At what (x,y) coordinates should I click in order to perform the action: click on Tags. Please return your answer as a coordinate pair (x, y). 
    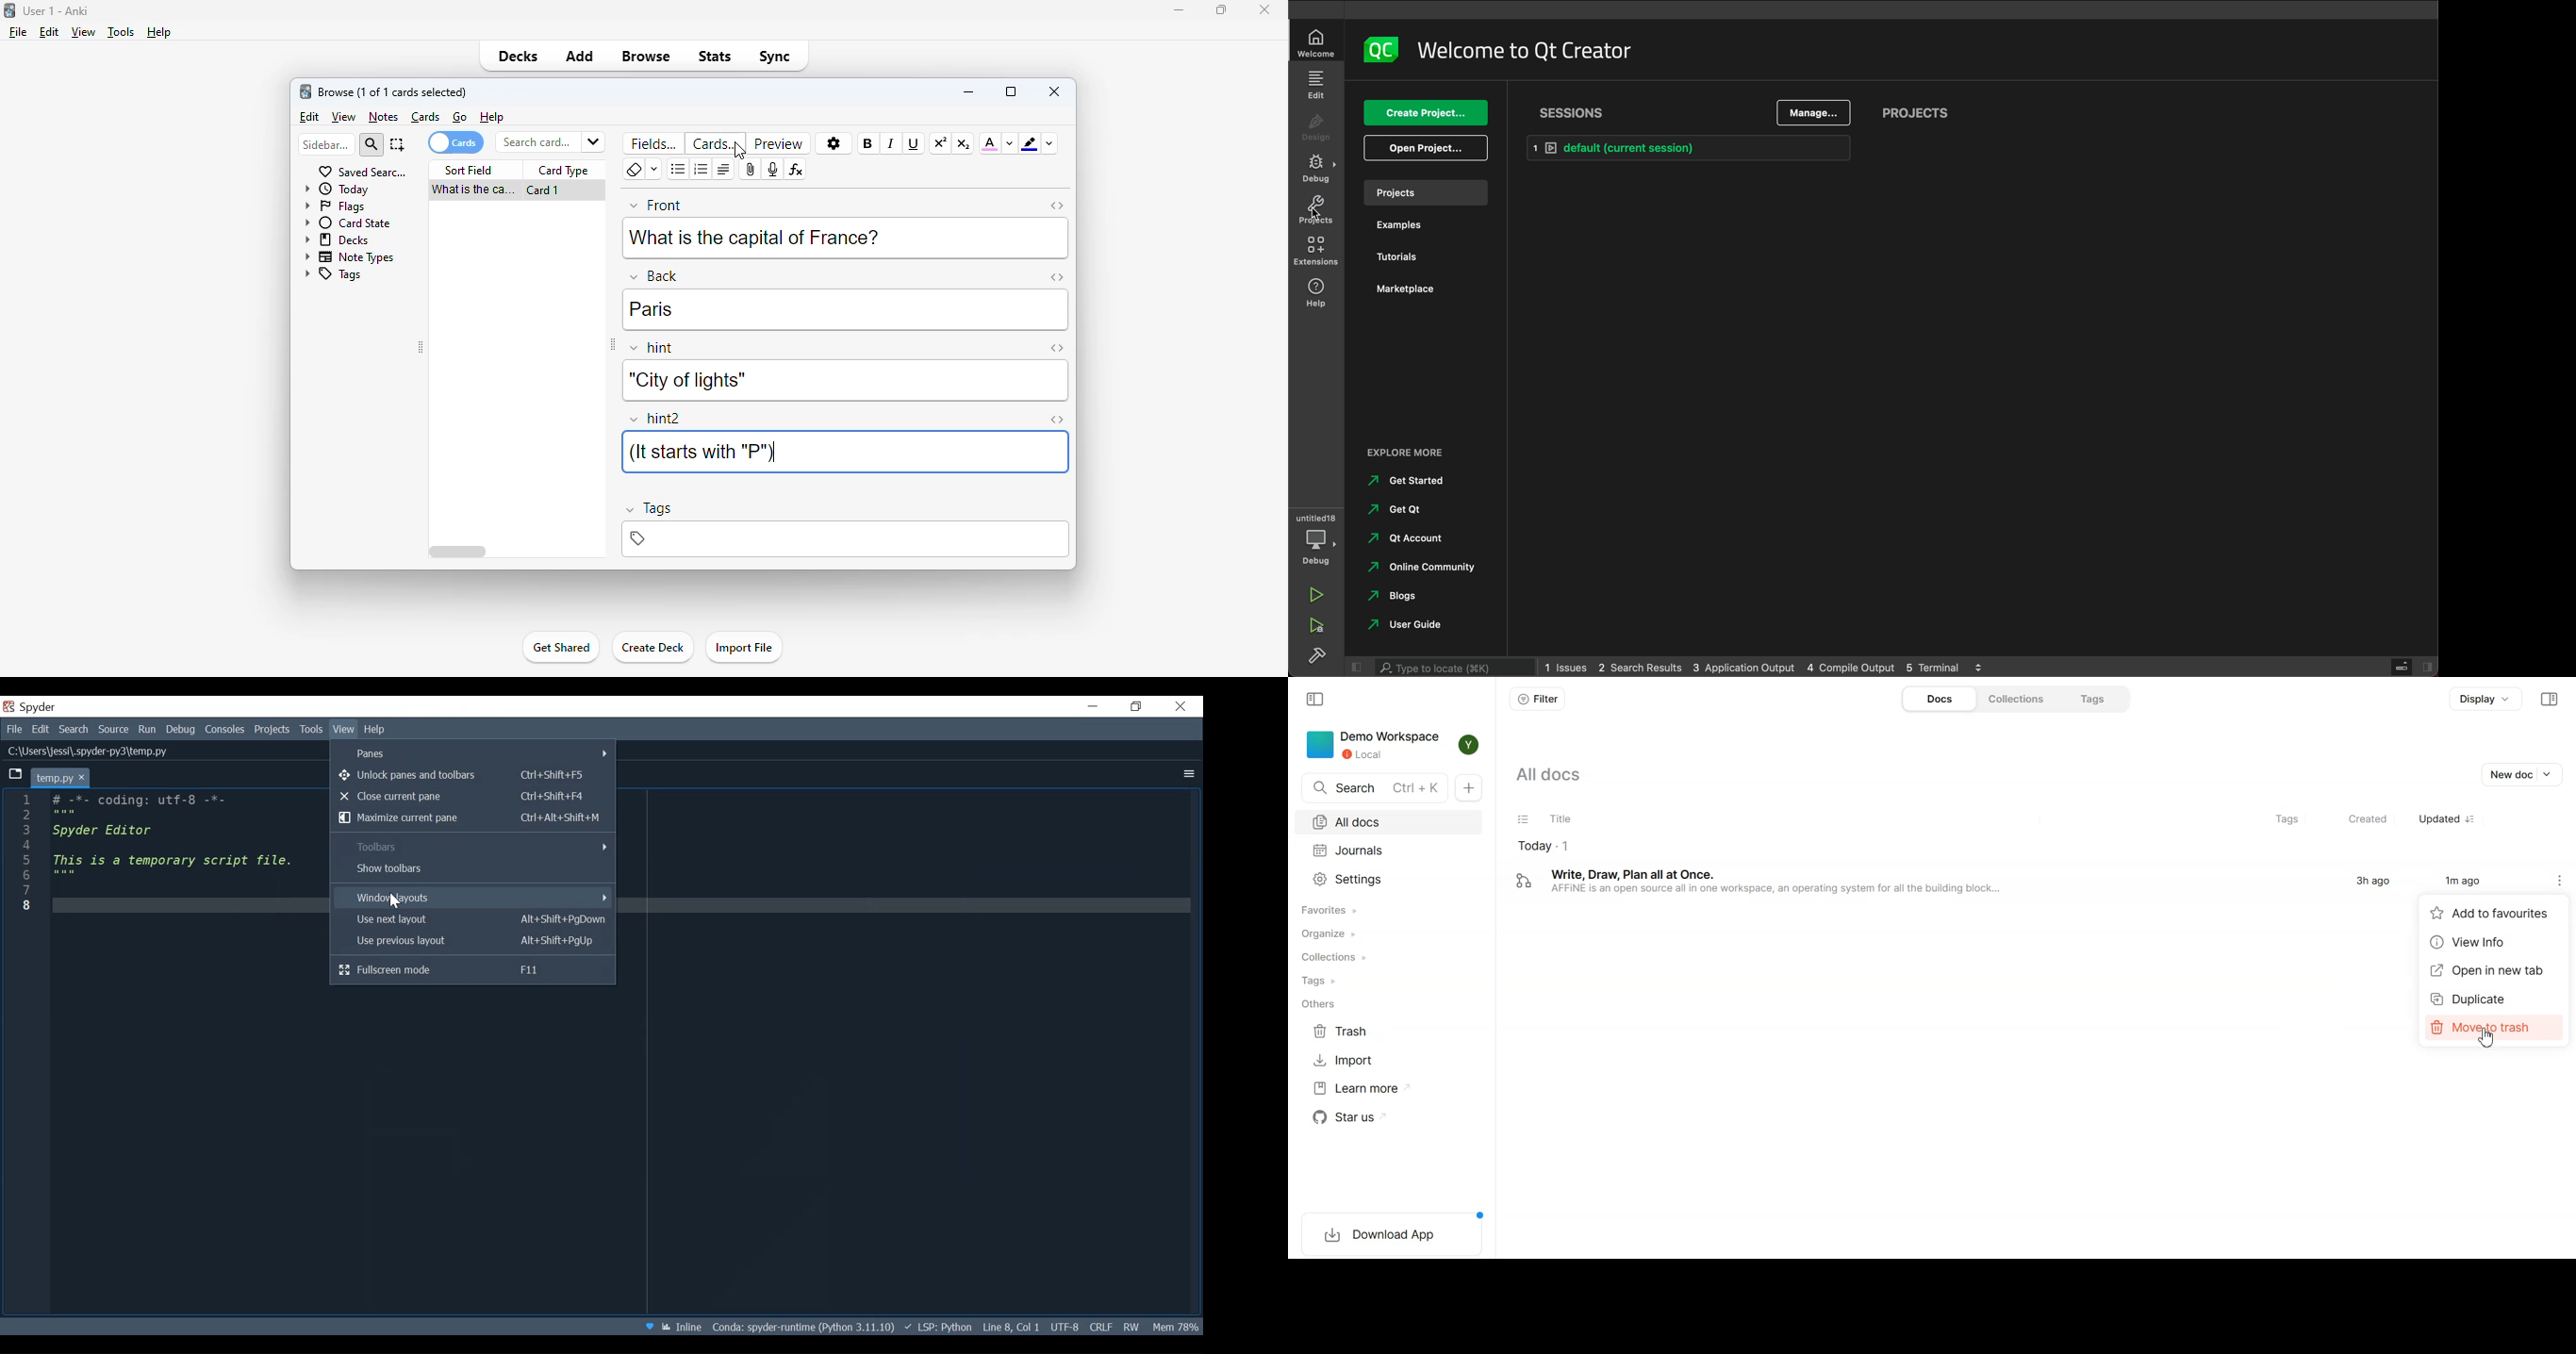
    Looking at the image, I should click on (2285, 820).